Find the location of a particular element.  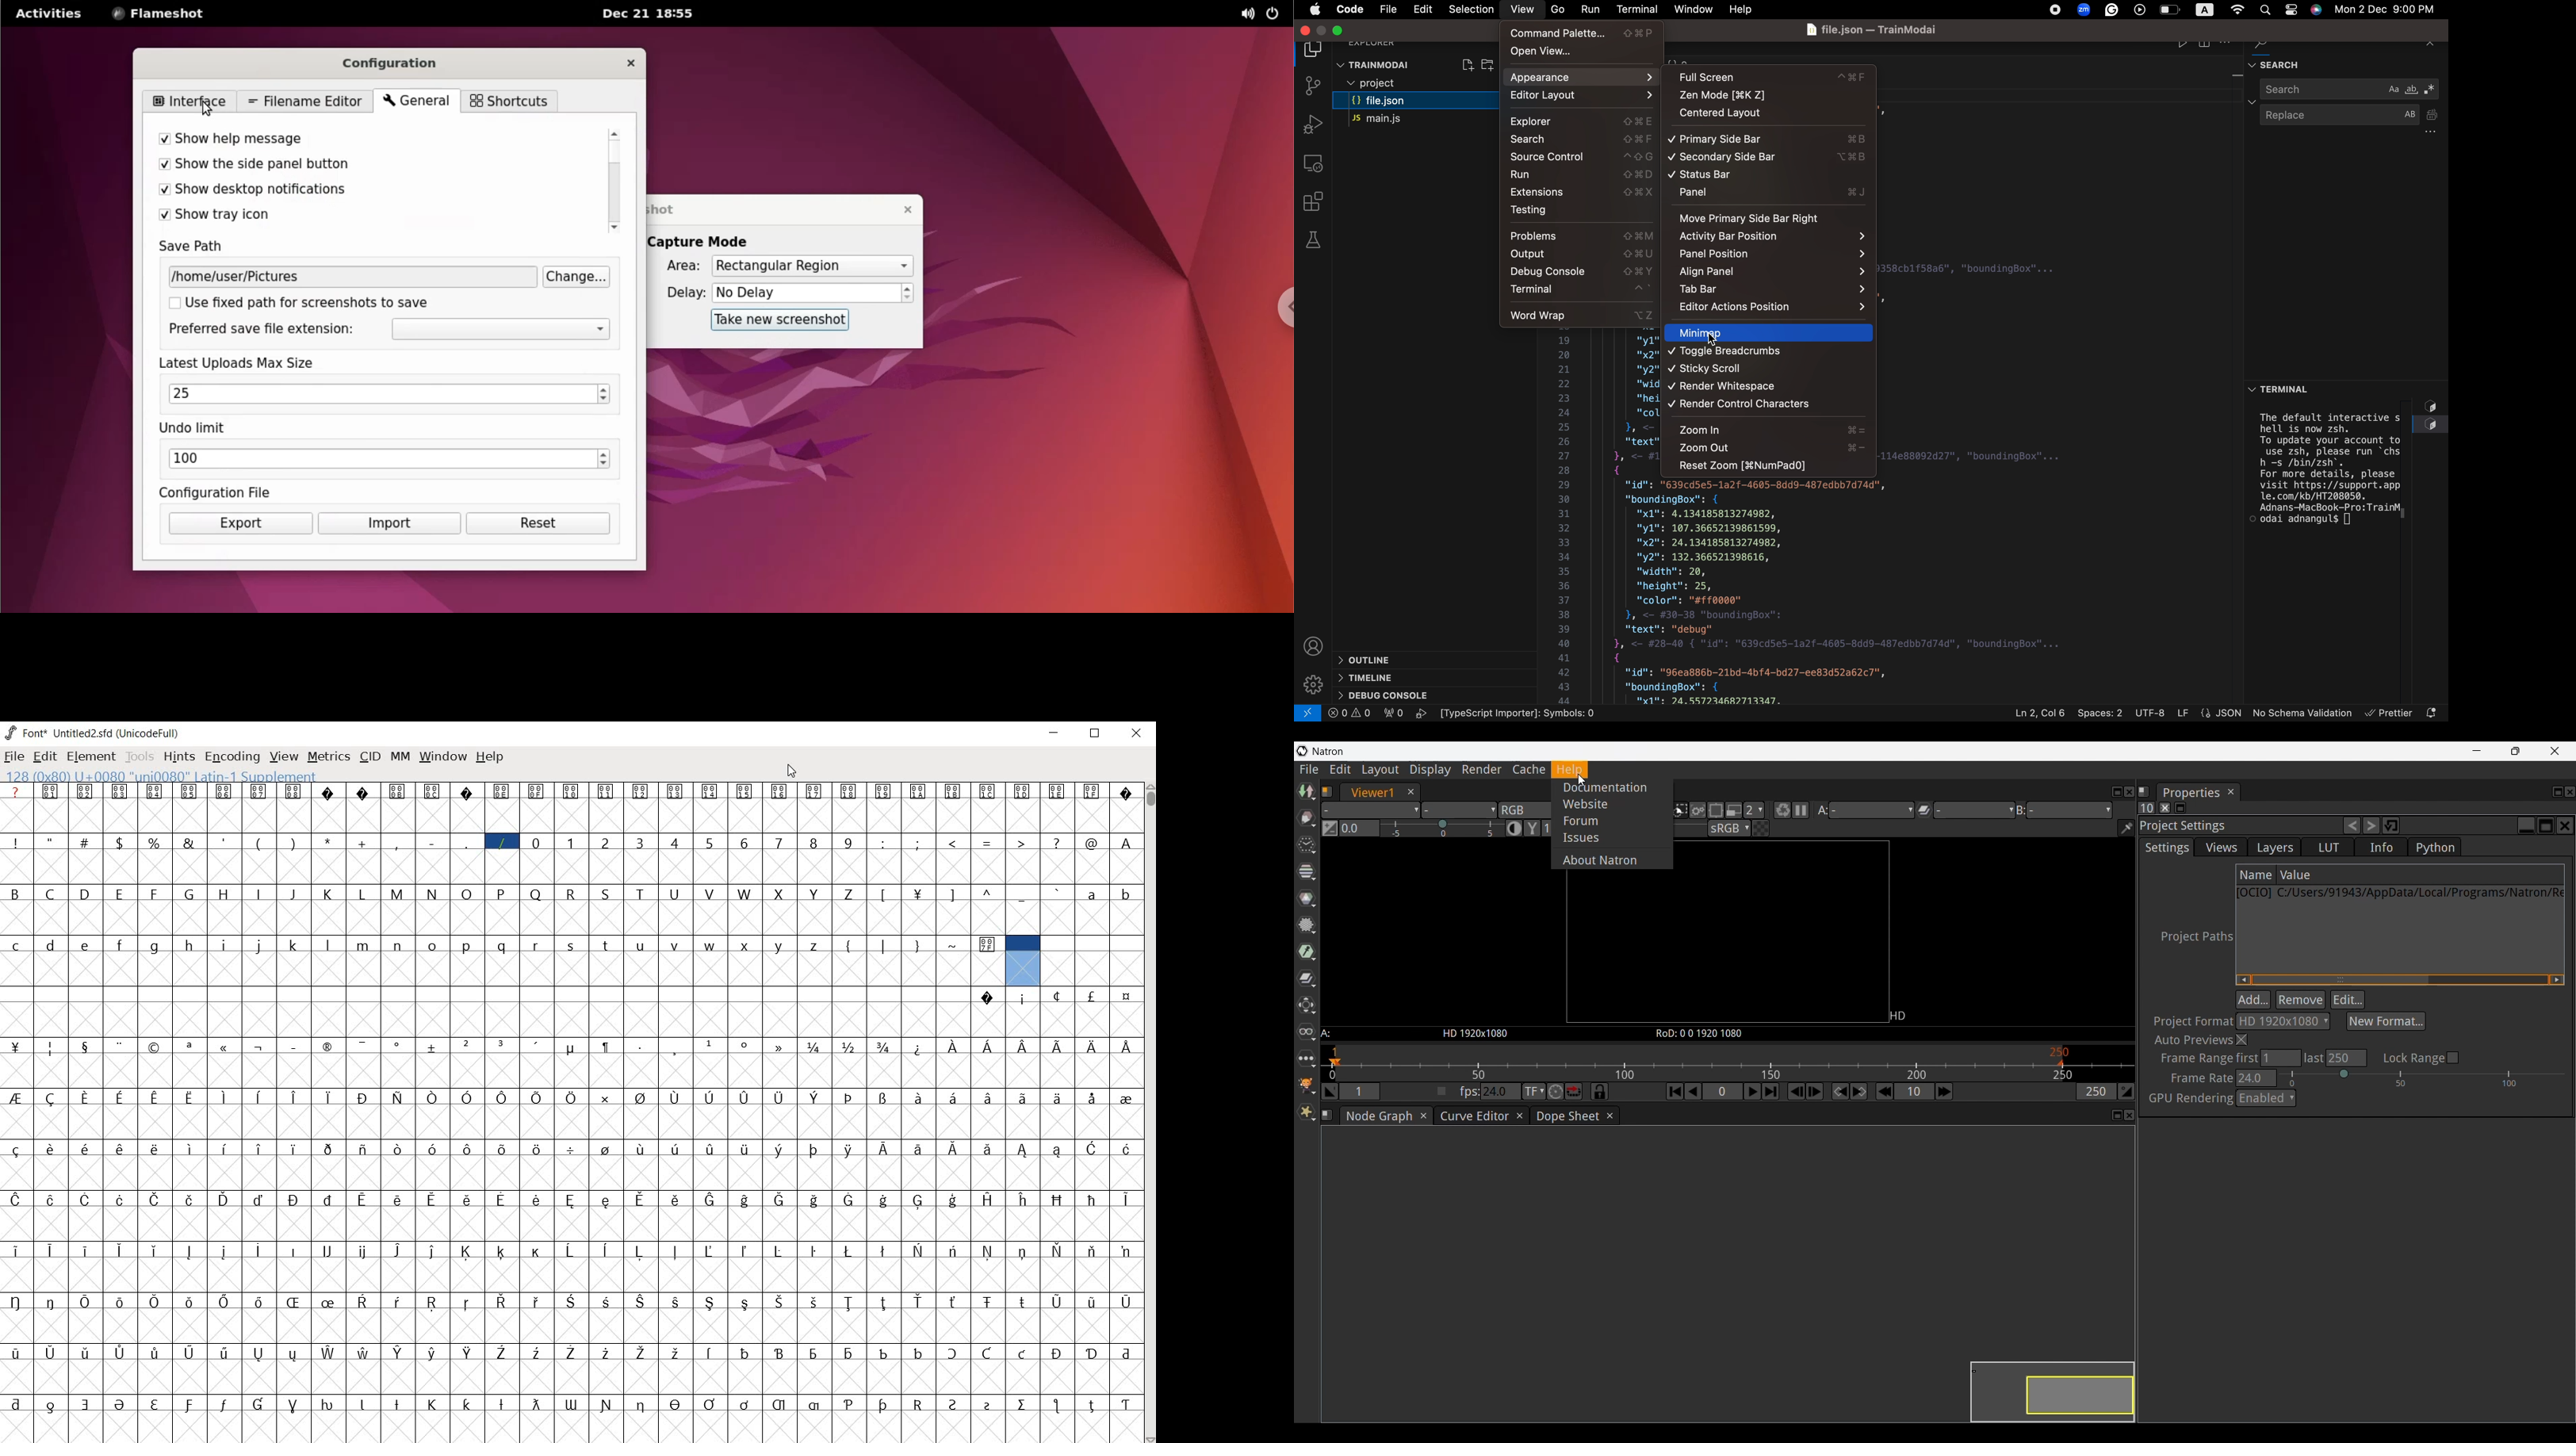

Symbol is located at coordinates (17, 1099).